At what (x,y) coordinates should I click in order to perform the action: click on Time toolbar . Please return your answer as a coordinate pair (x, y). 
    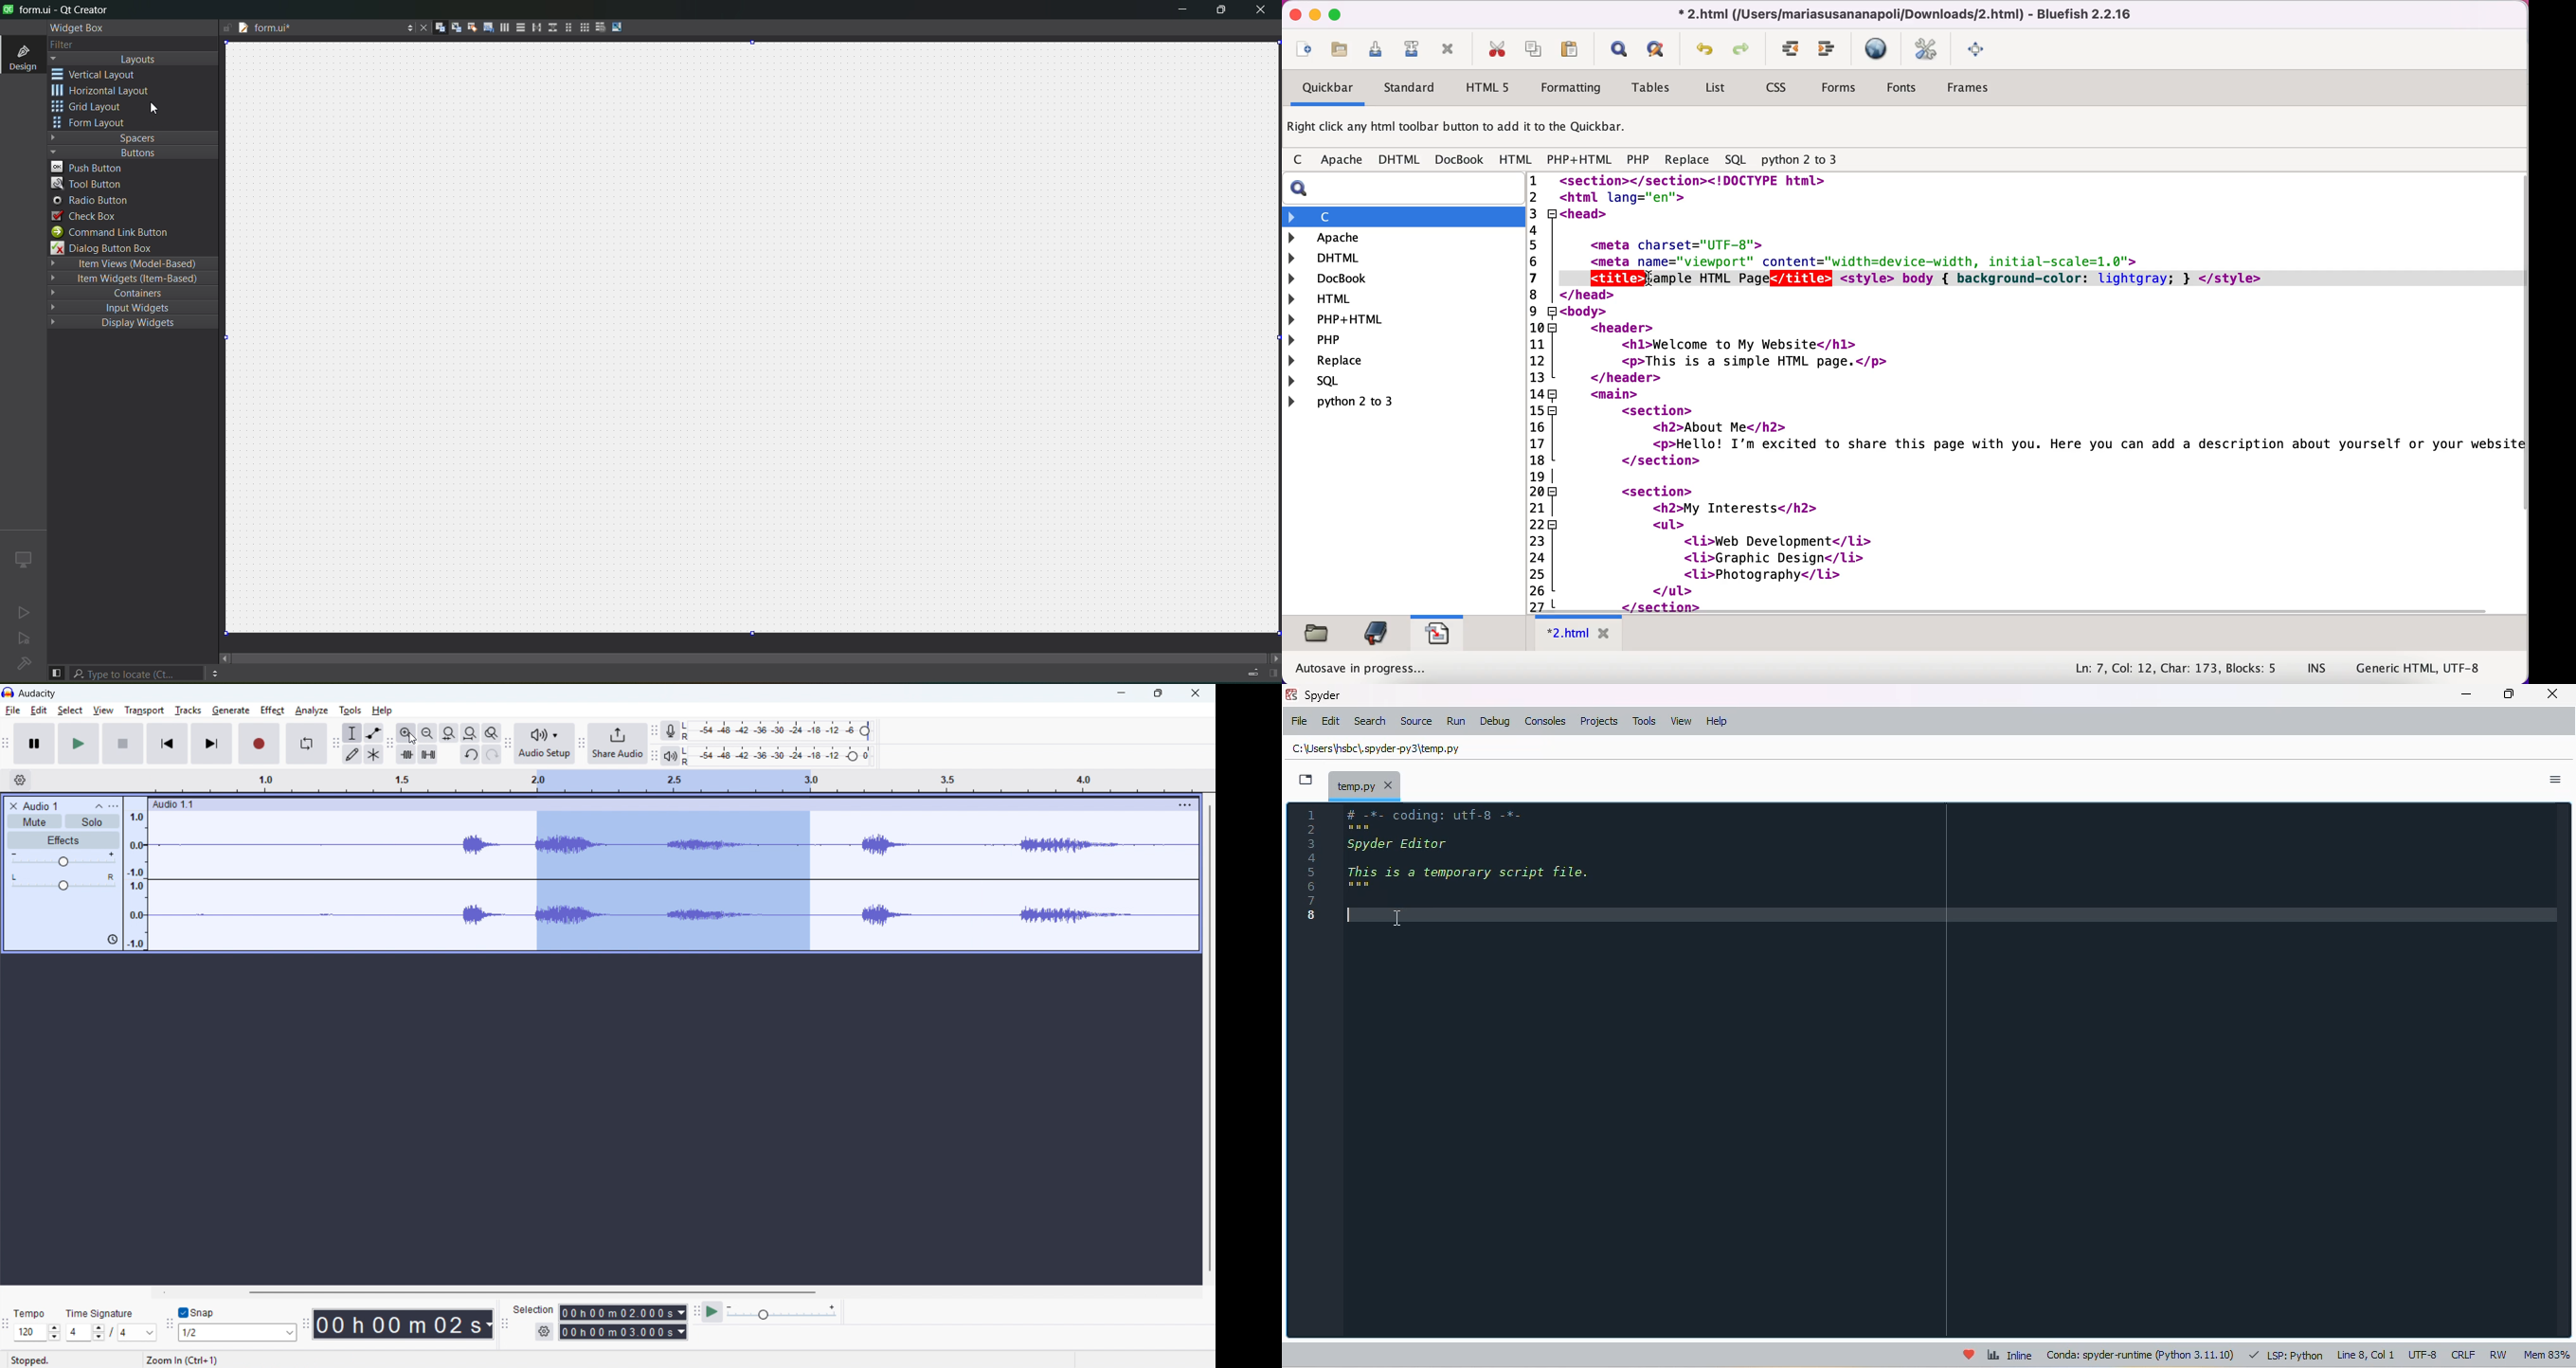
    Looking at the image, I should click on (305, 1326).